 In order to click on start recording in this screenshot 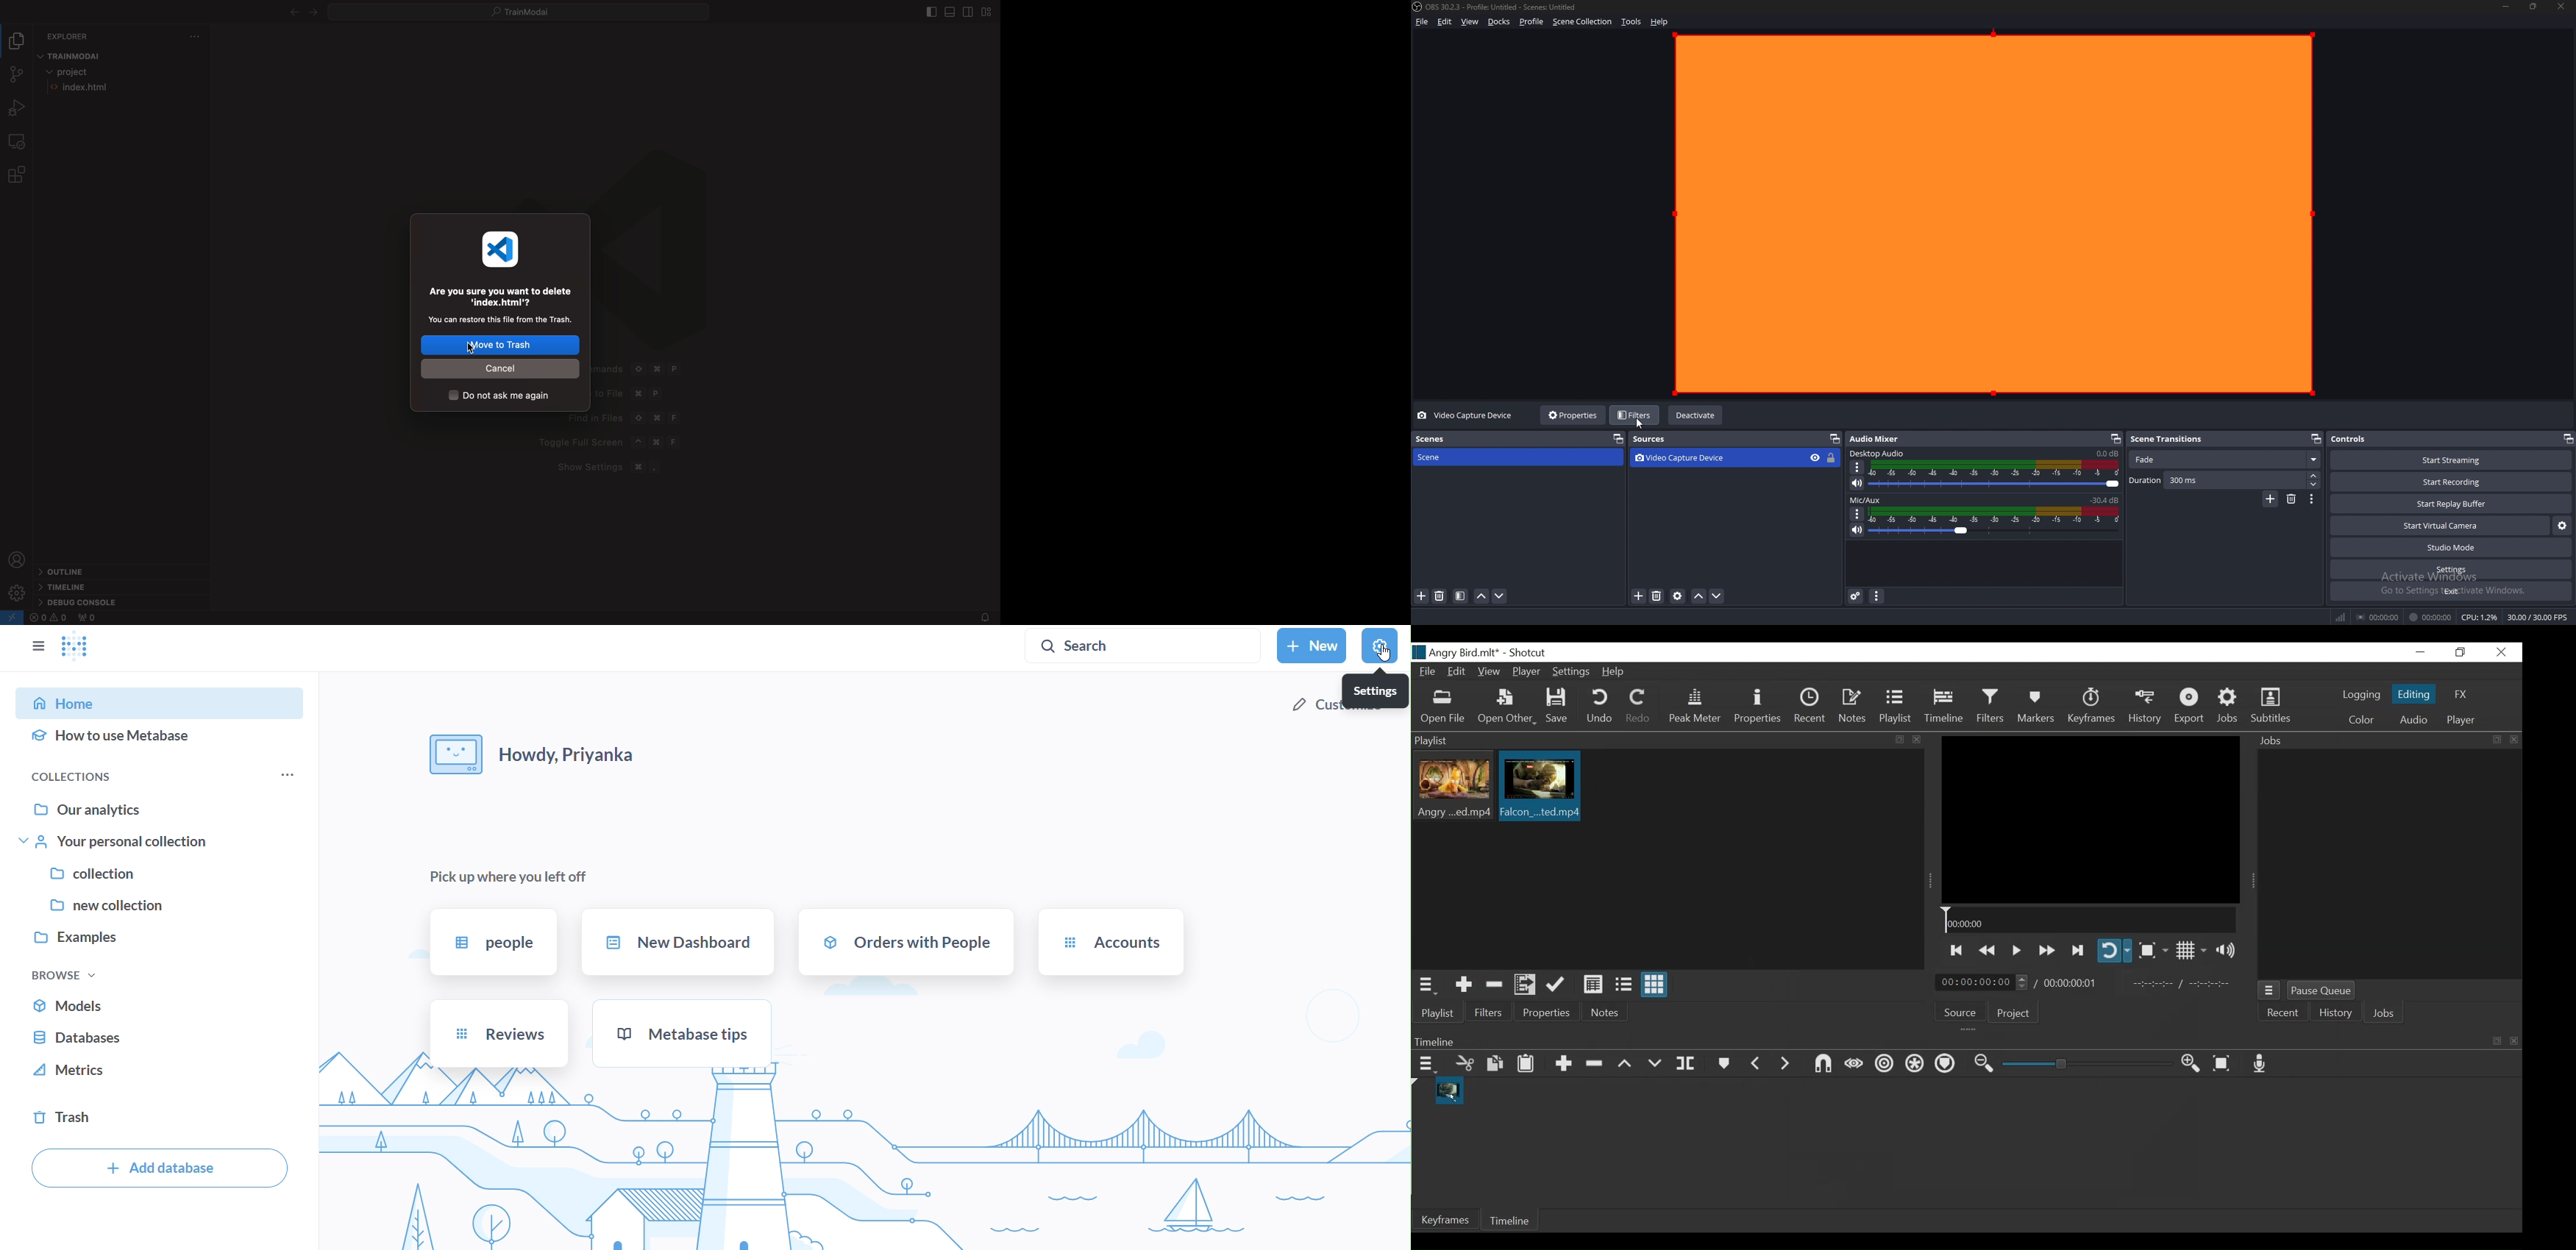, I will do `click(2452, 482)`.